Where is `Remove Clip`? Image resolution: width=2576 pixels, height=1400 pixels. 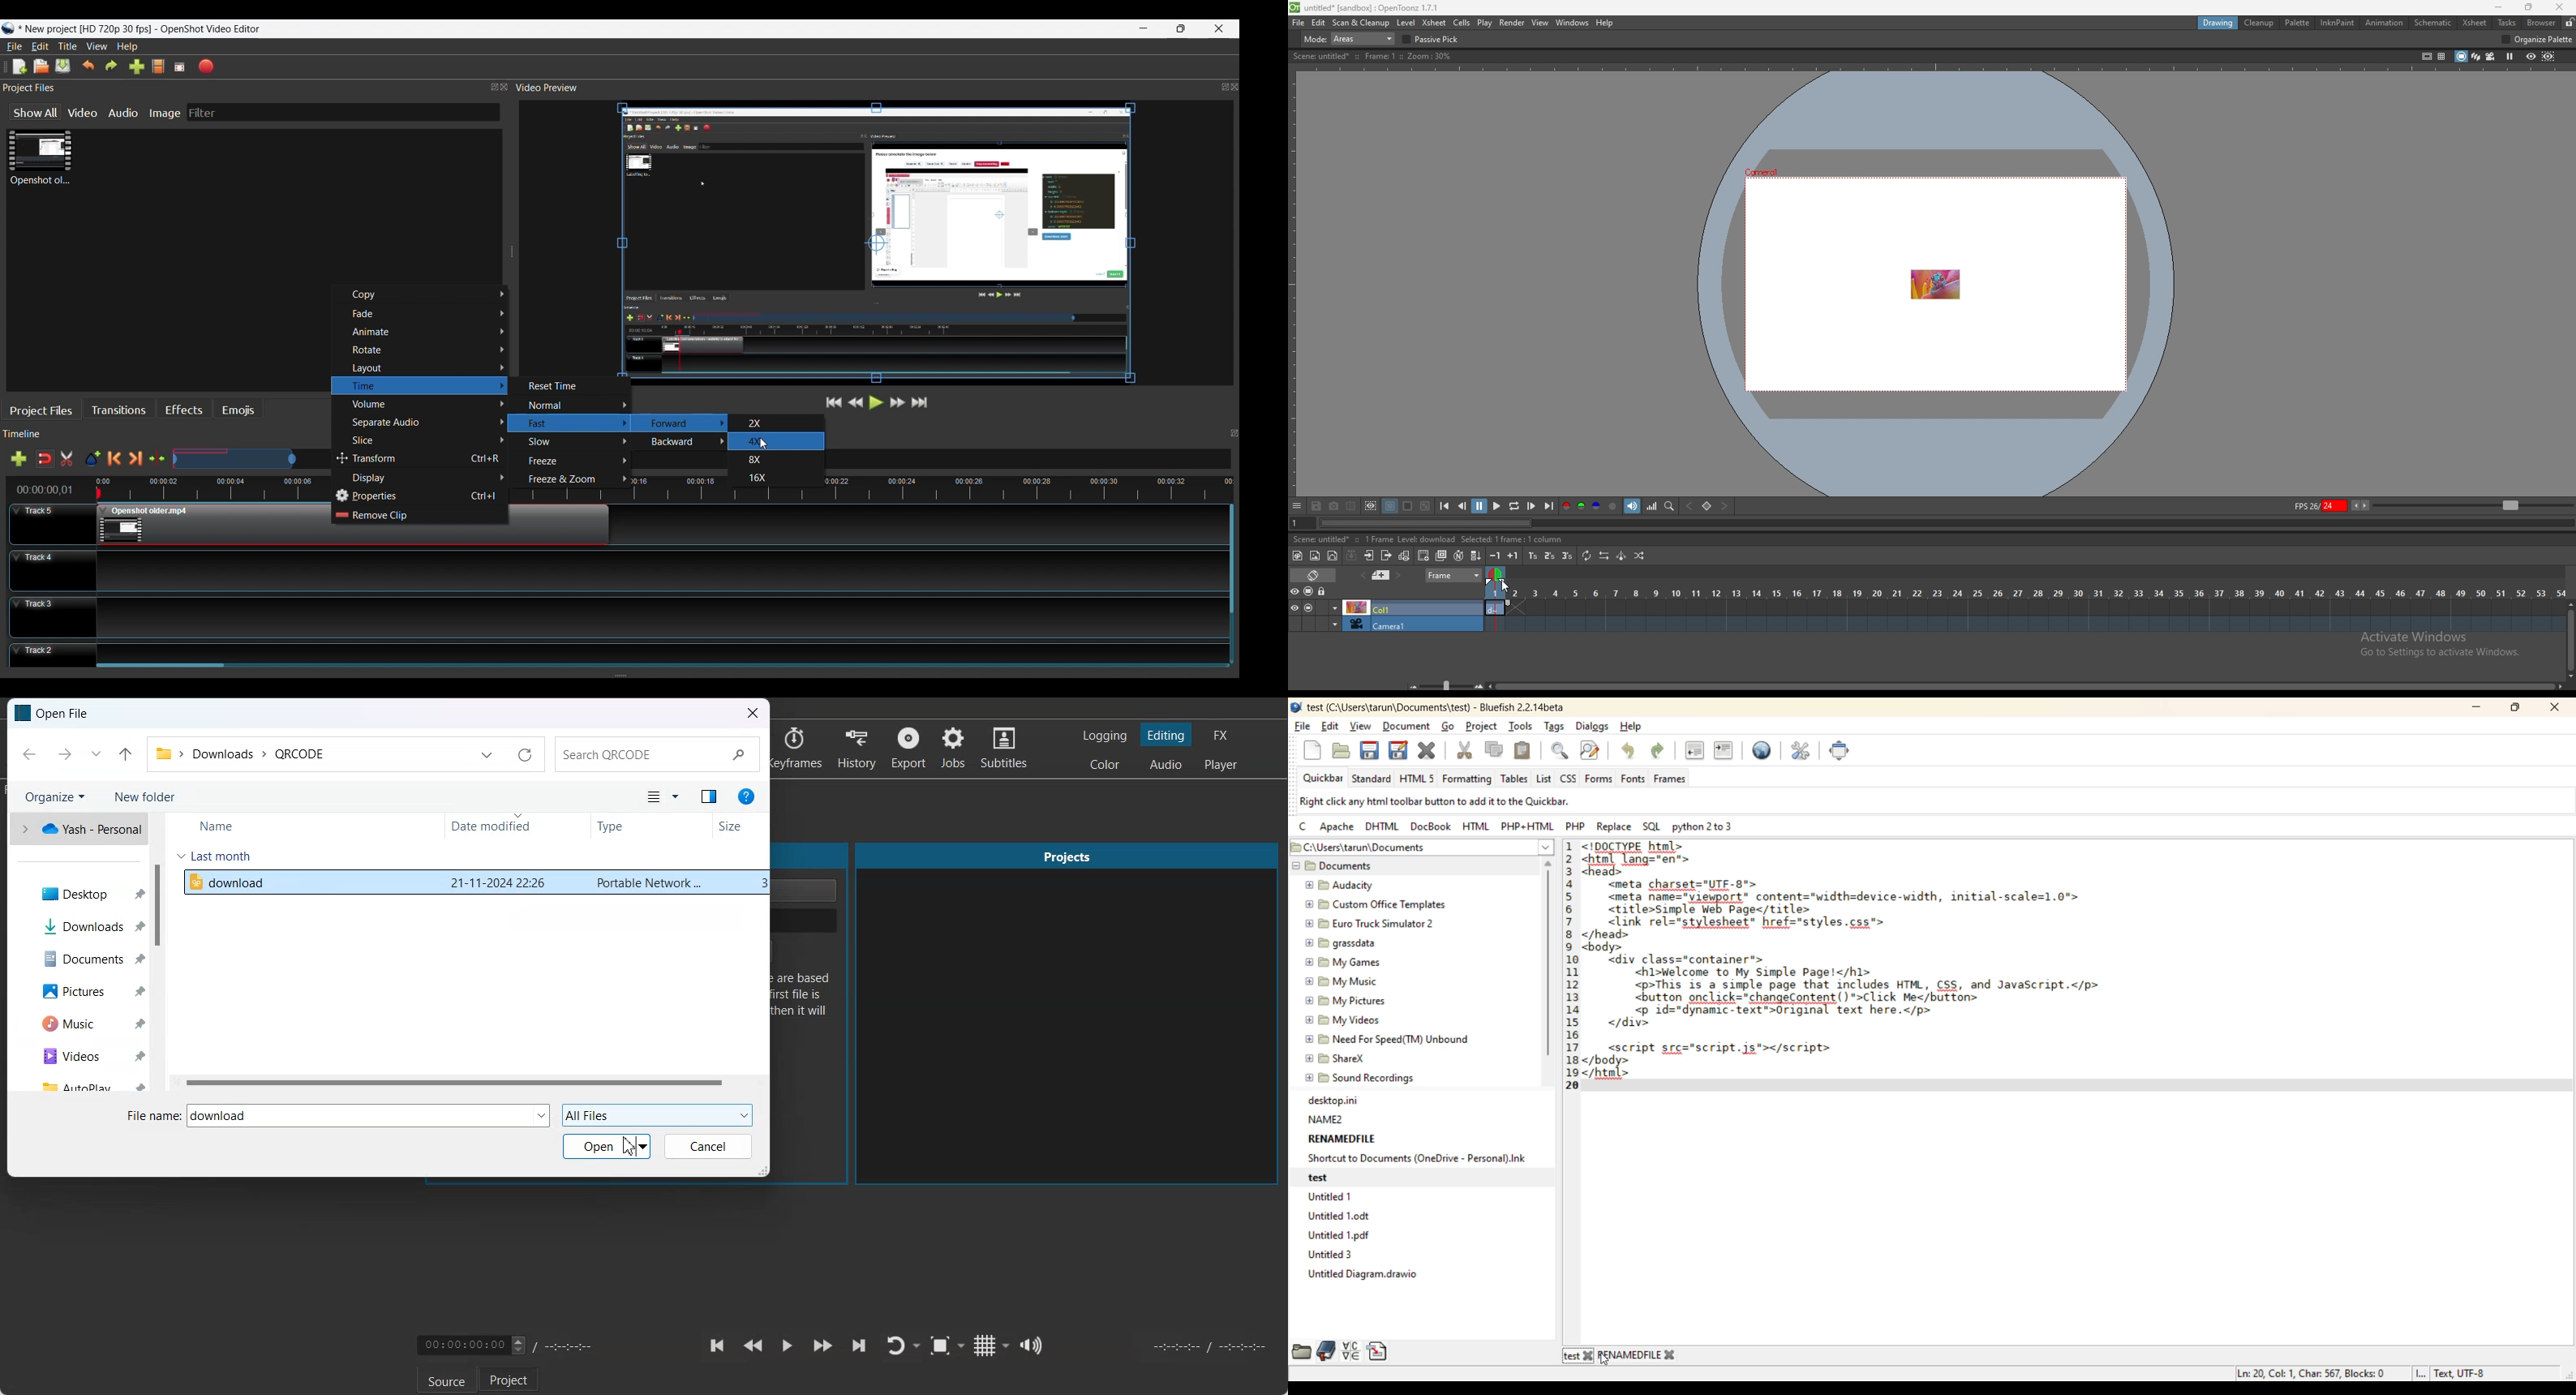
Remove Clip is located at coordinates (418, 516).